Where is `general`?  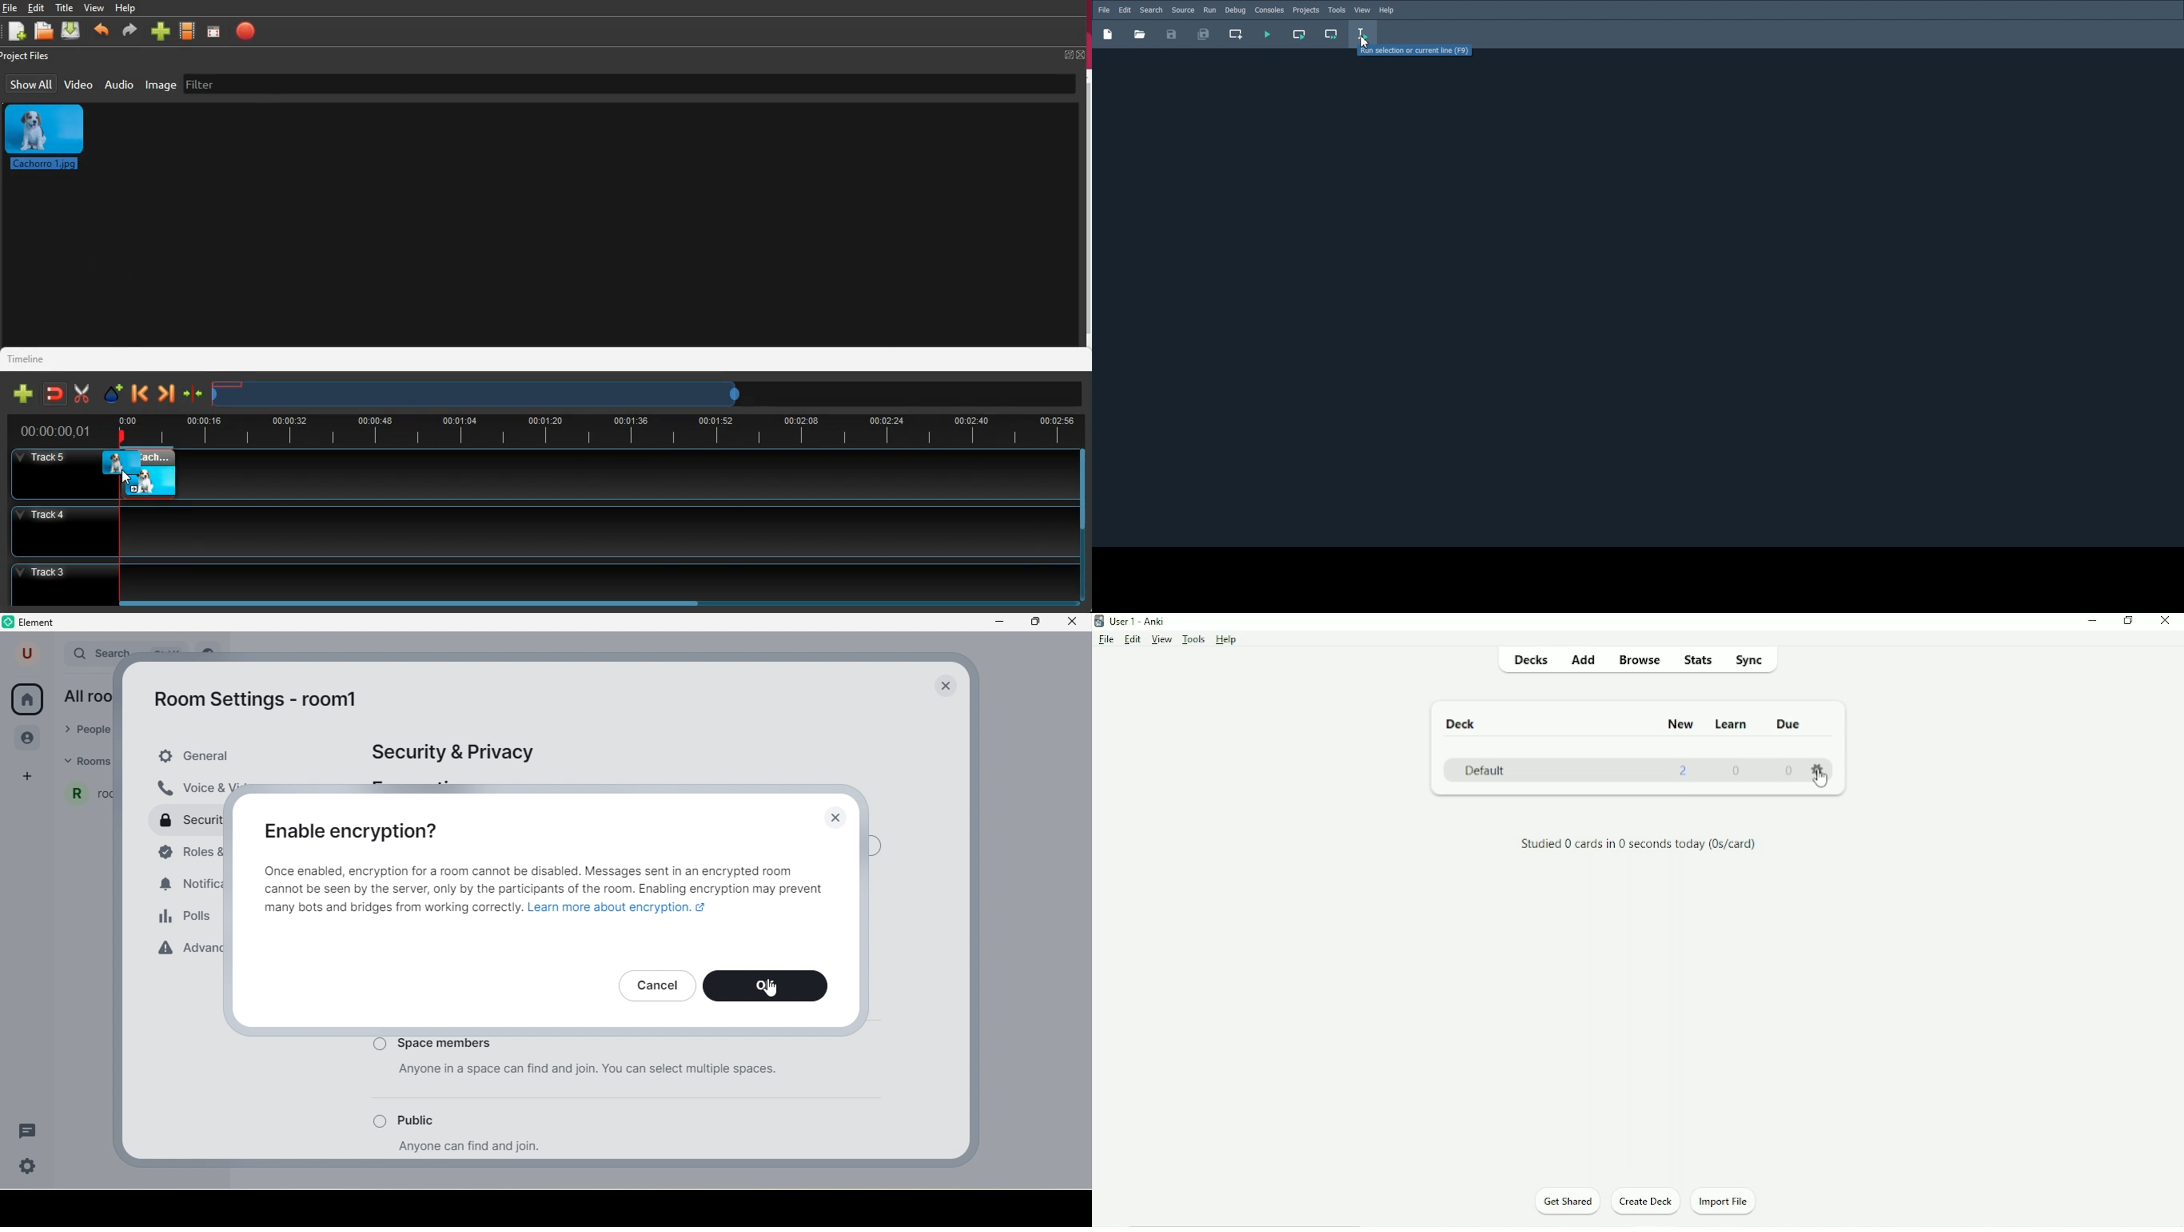 general is located at coordinates (241, 756).